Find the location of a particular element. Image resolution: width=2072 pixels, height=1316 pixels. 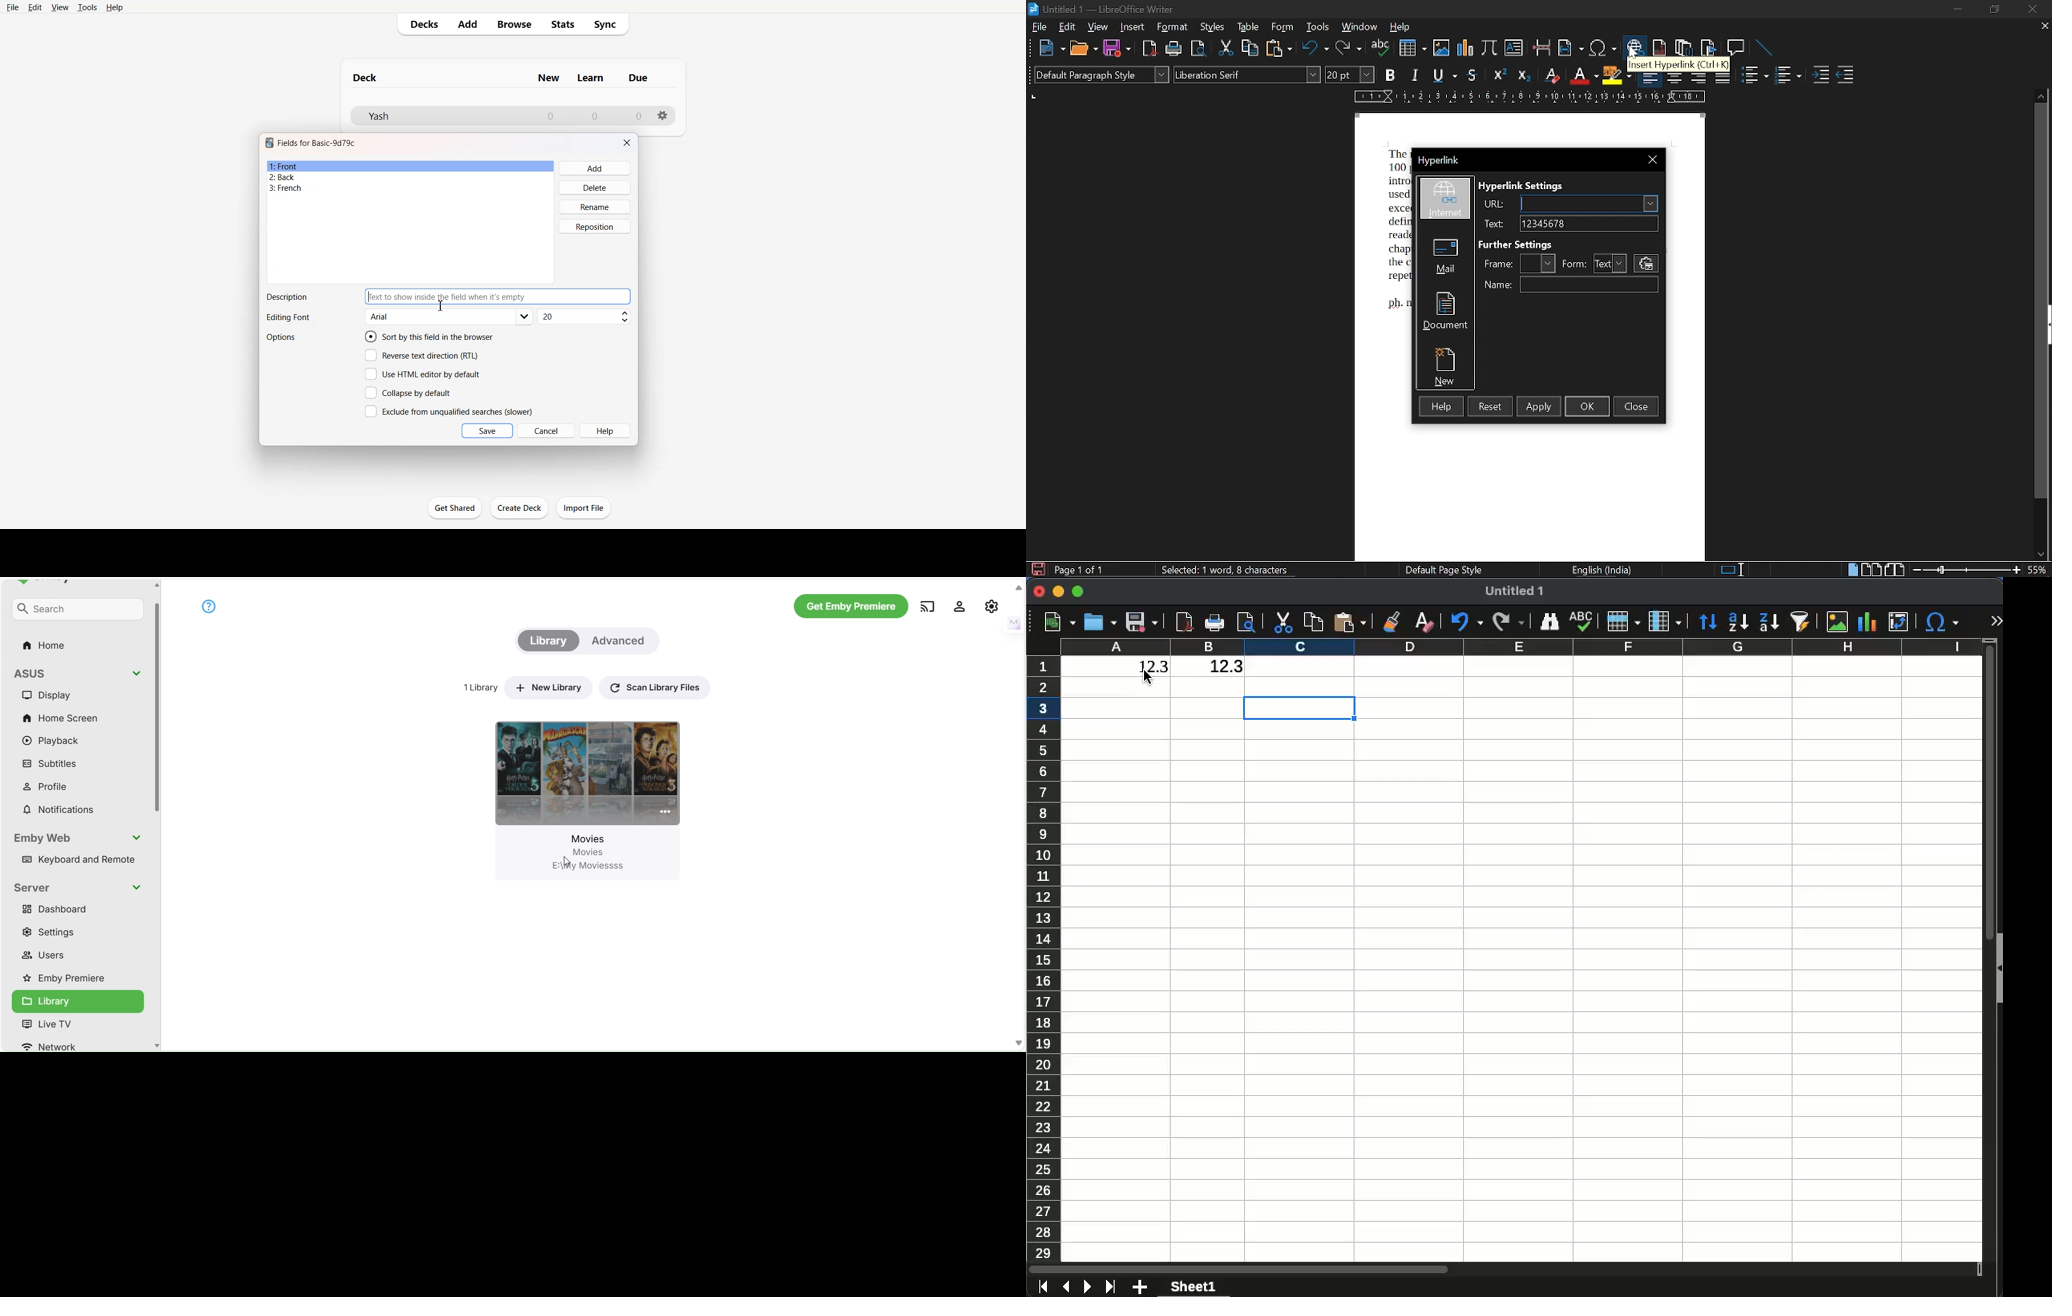

help is located at coordinates (1400, 29).